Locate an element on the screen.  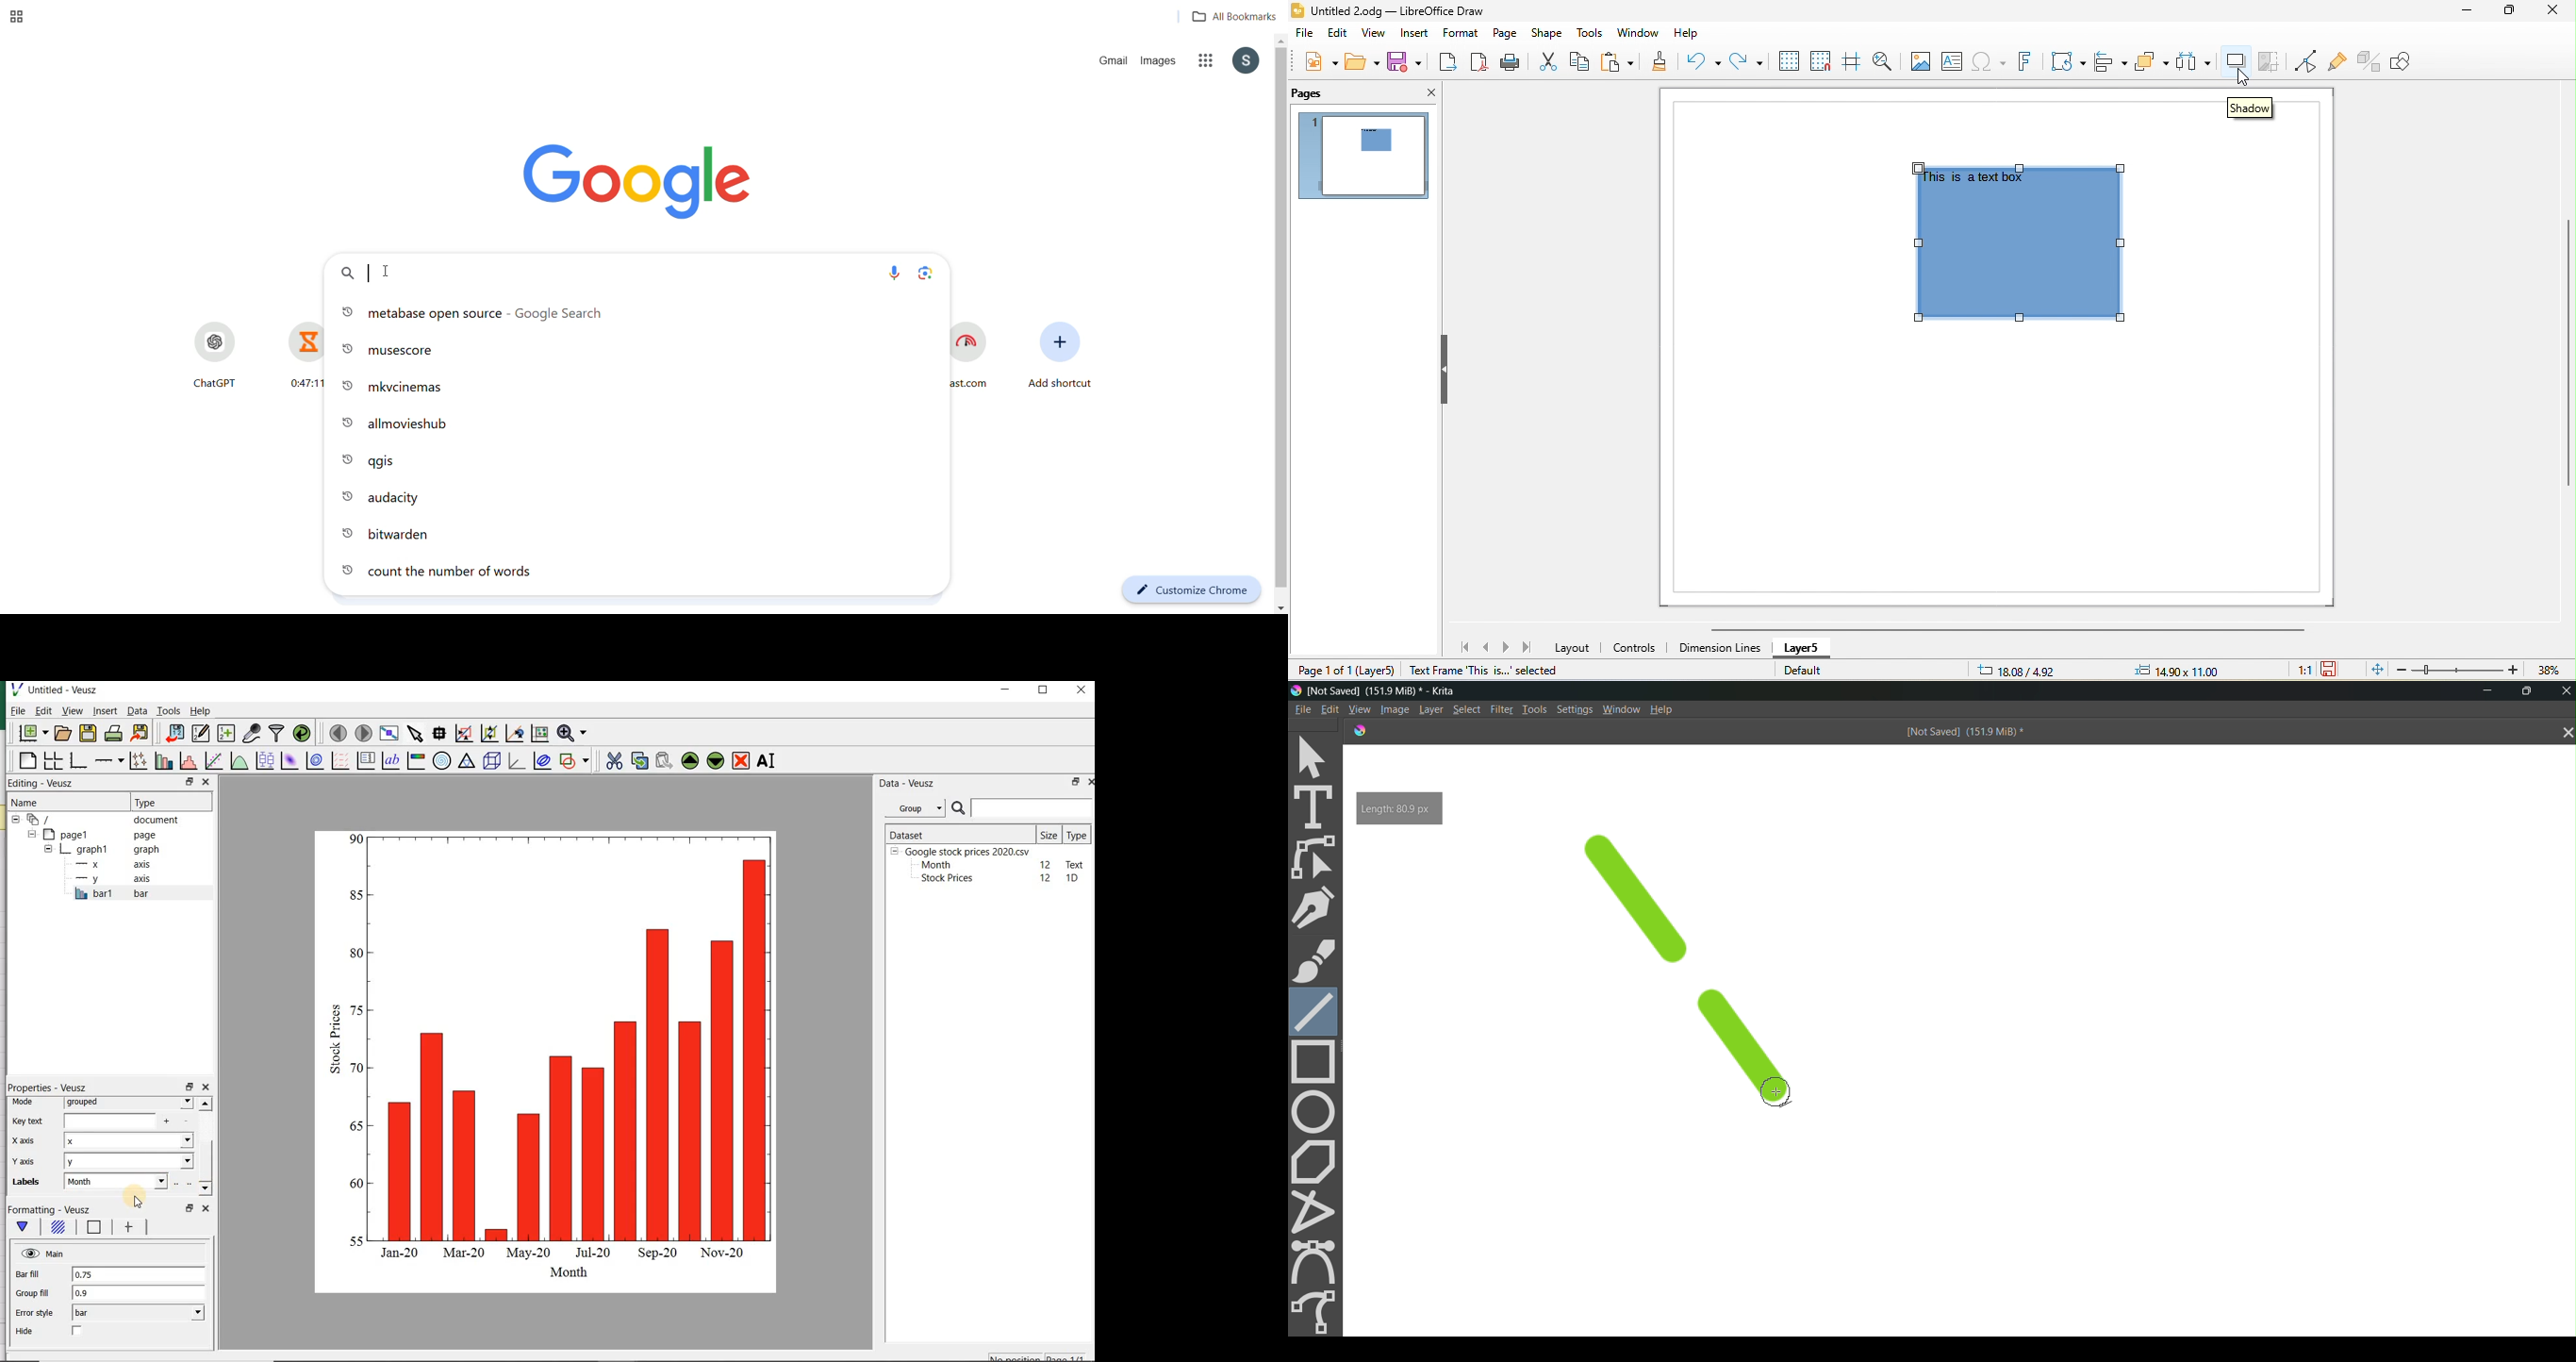
plot key is located at coordinates (366, 762).